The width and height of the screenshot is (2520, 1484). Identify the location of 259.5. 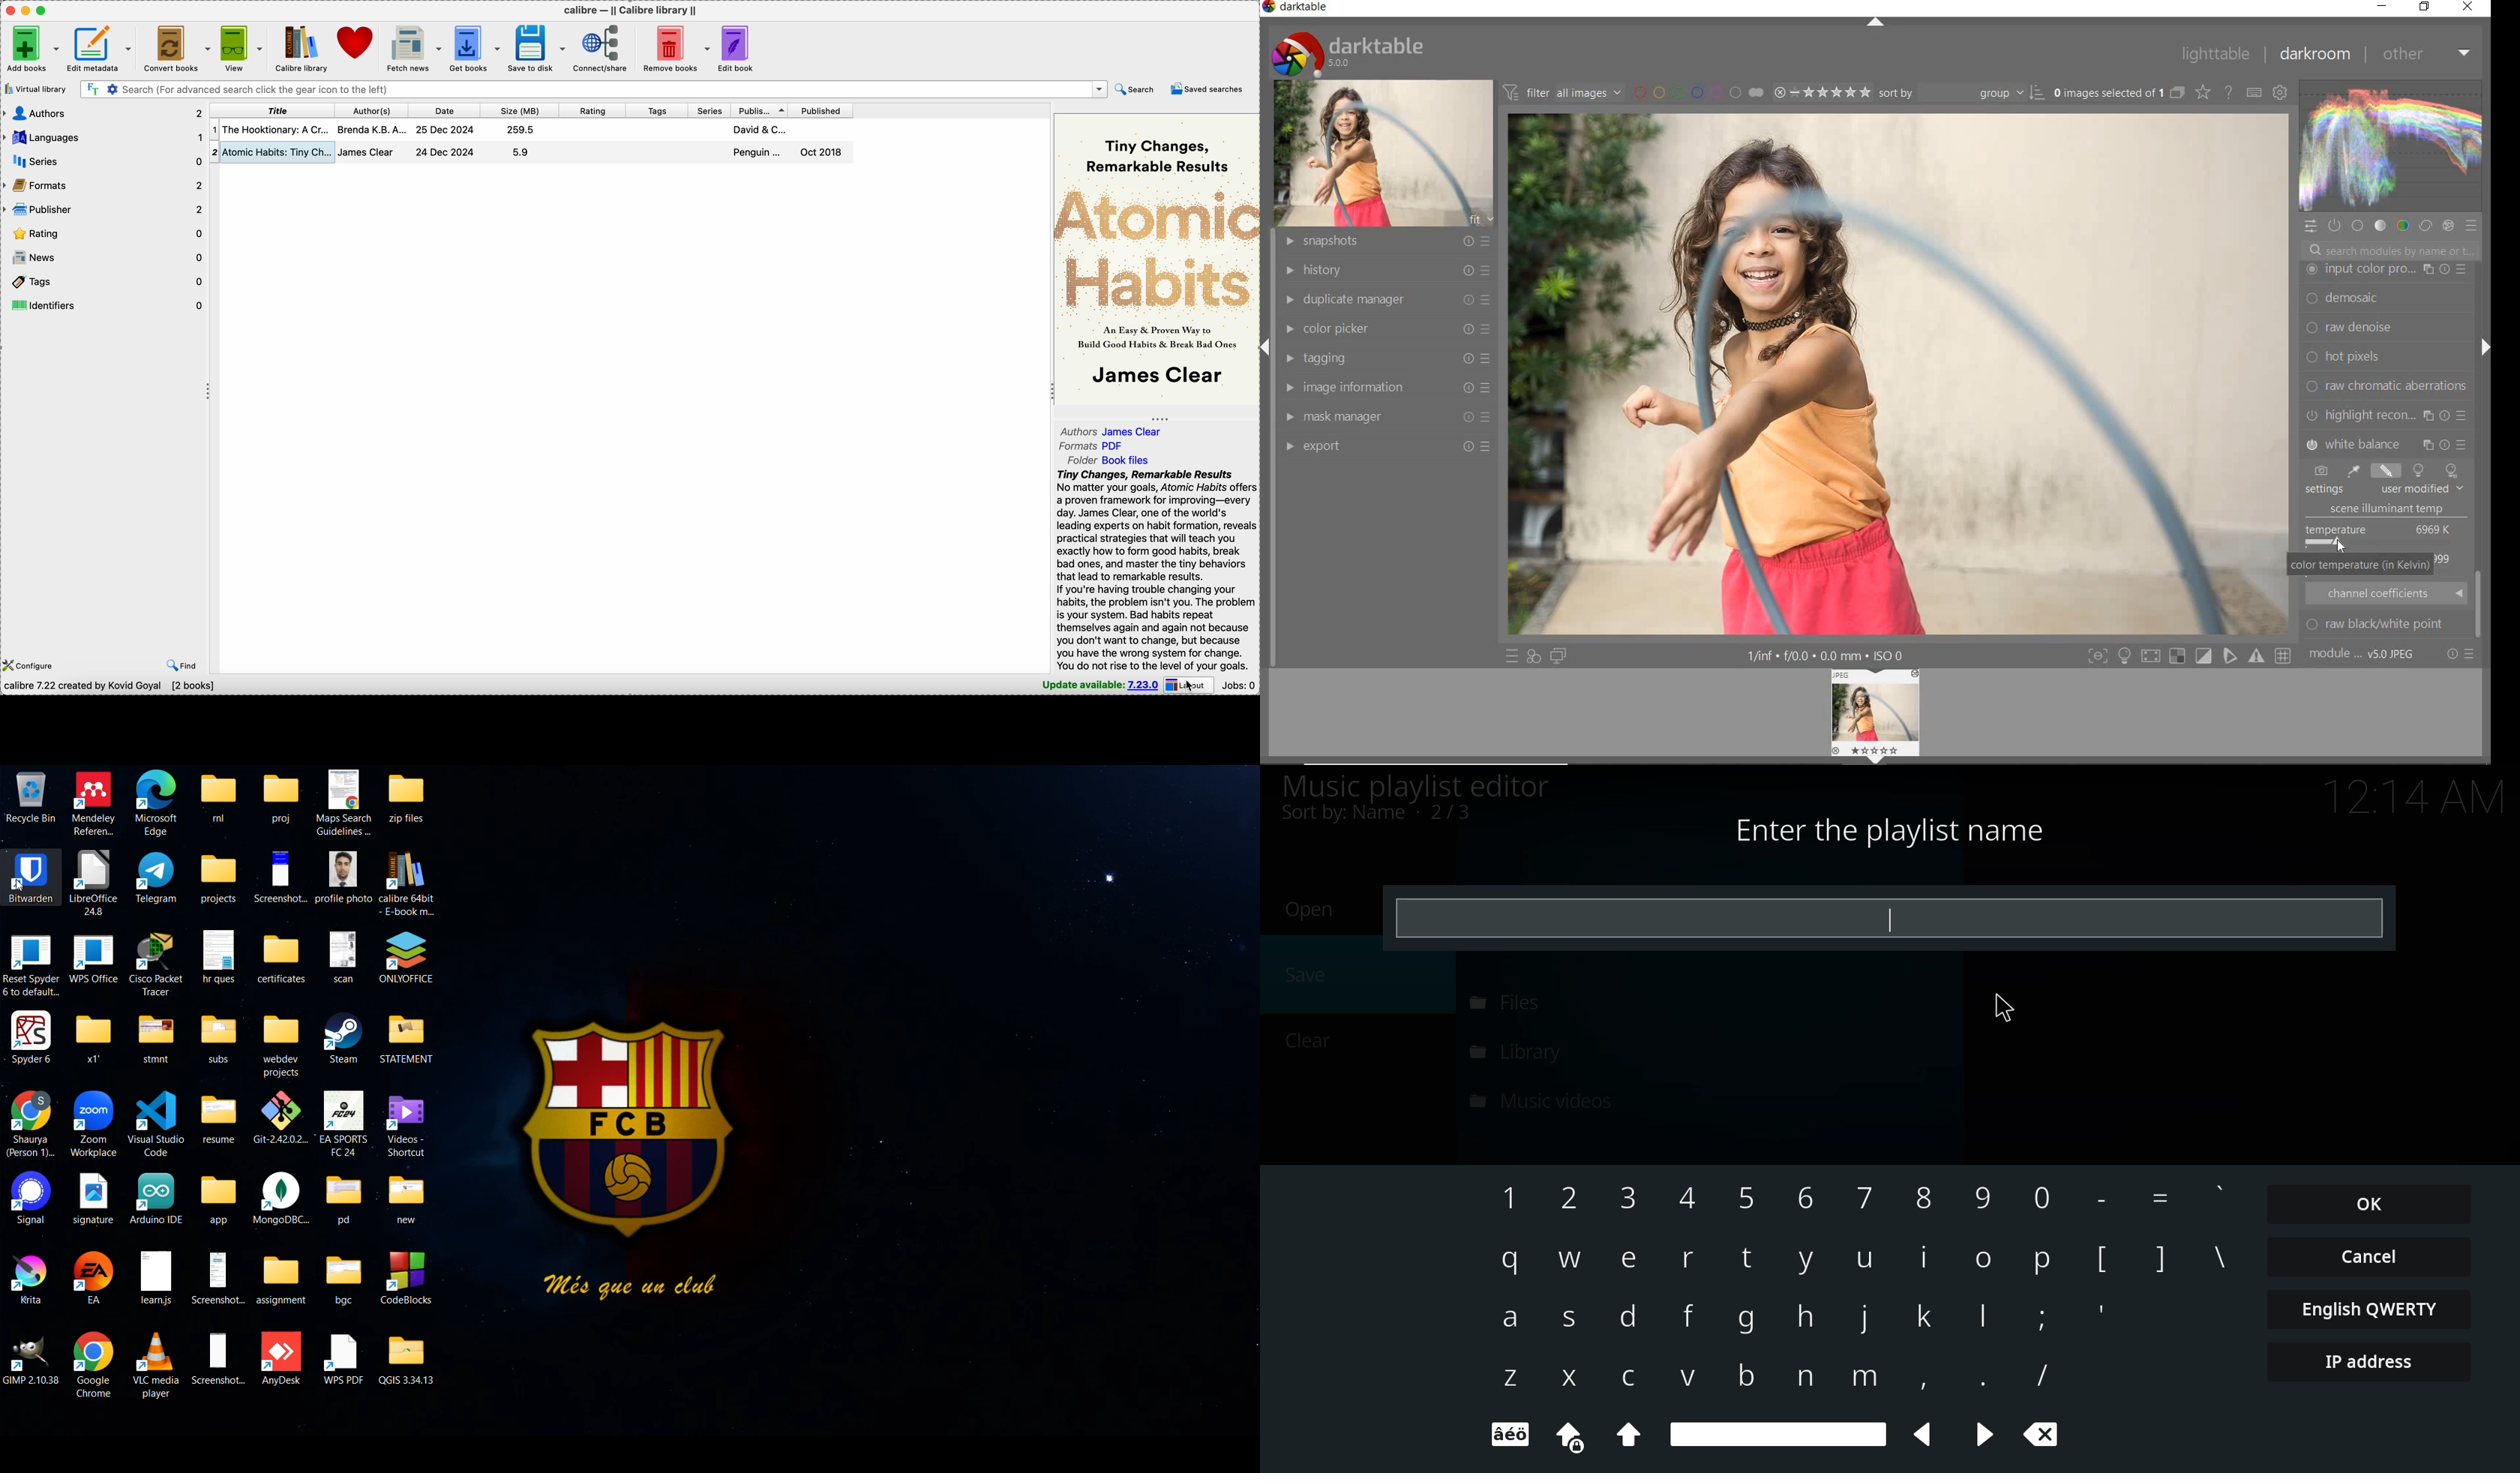
(522, 130).